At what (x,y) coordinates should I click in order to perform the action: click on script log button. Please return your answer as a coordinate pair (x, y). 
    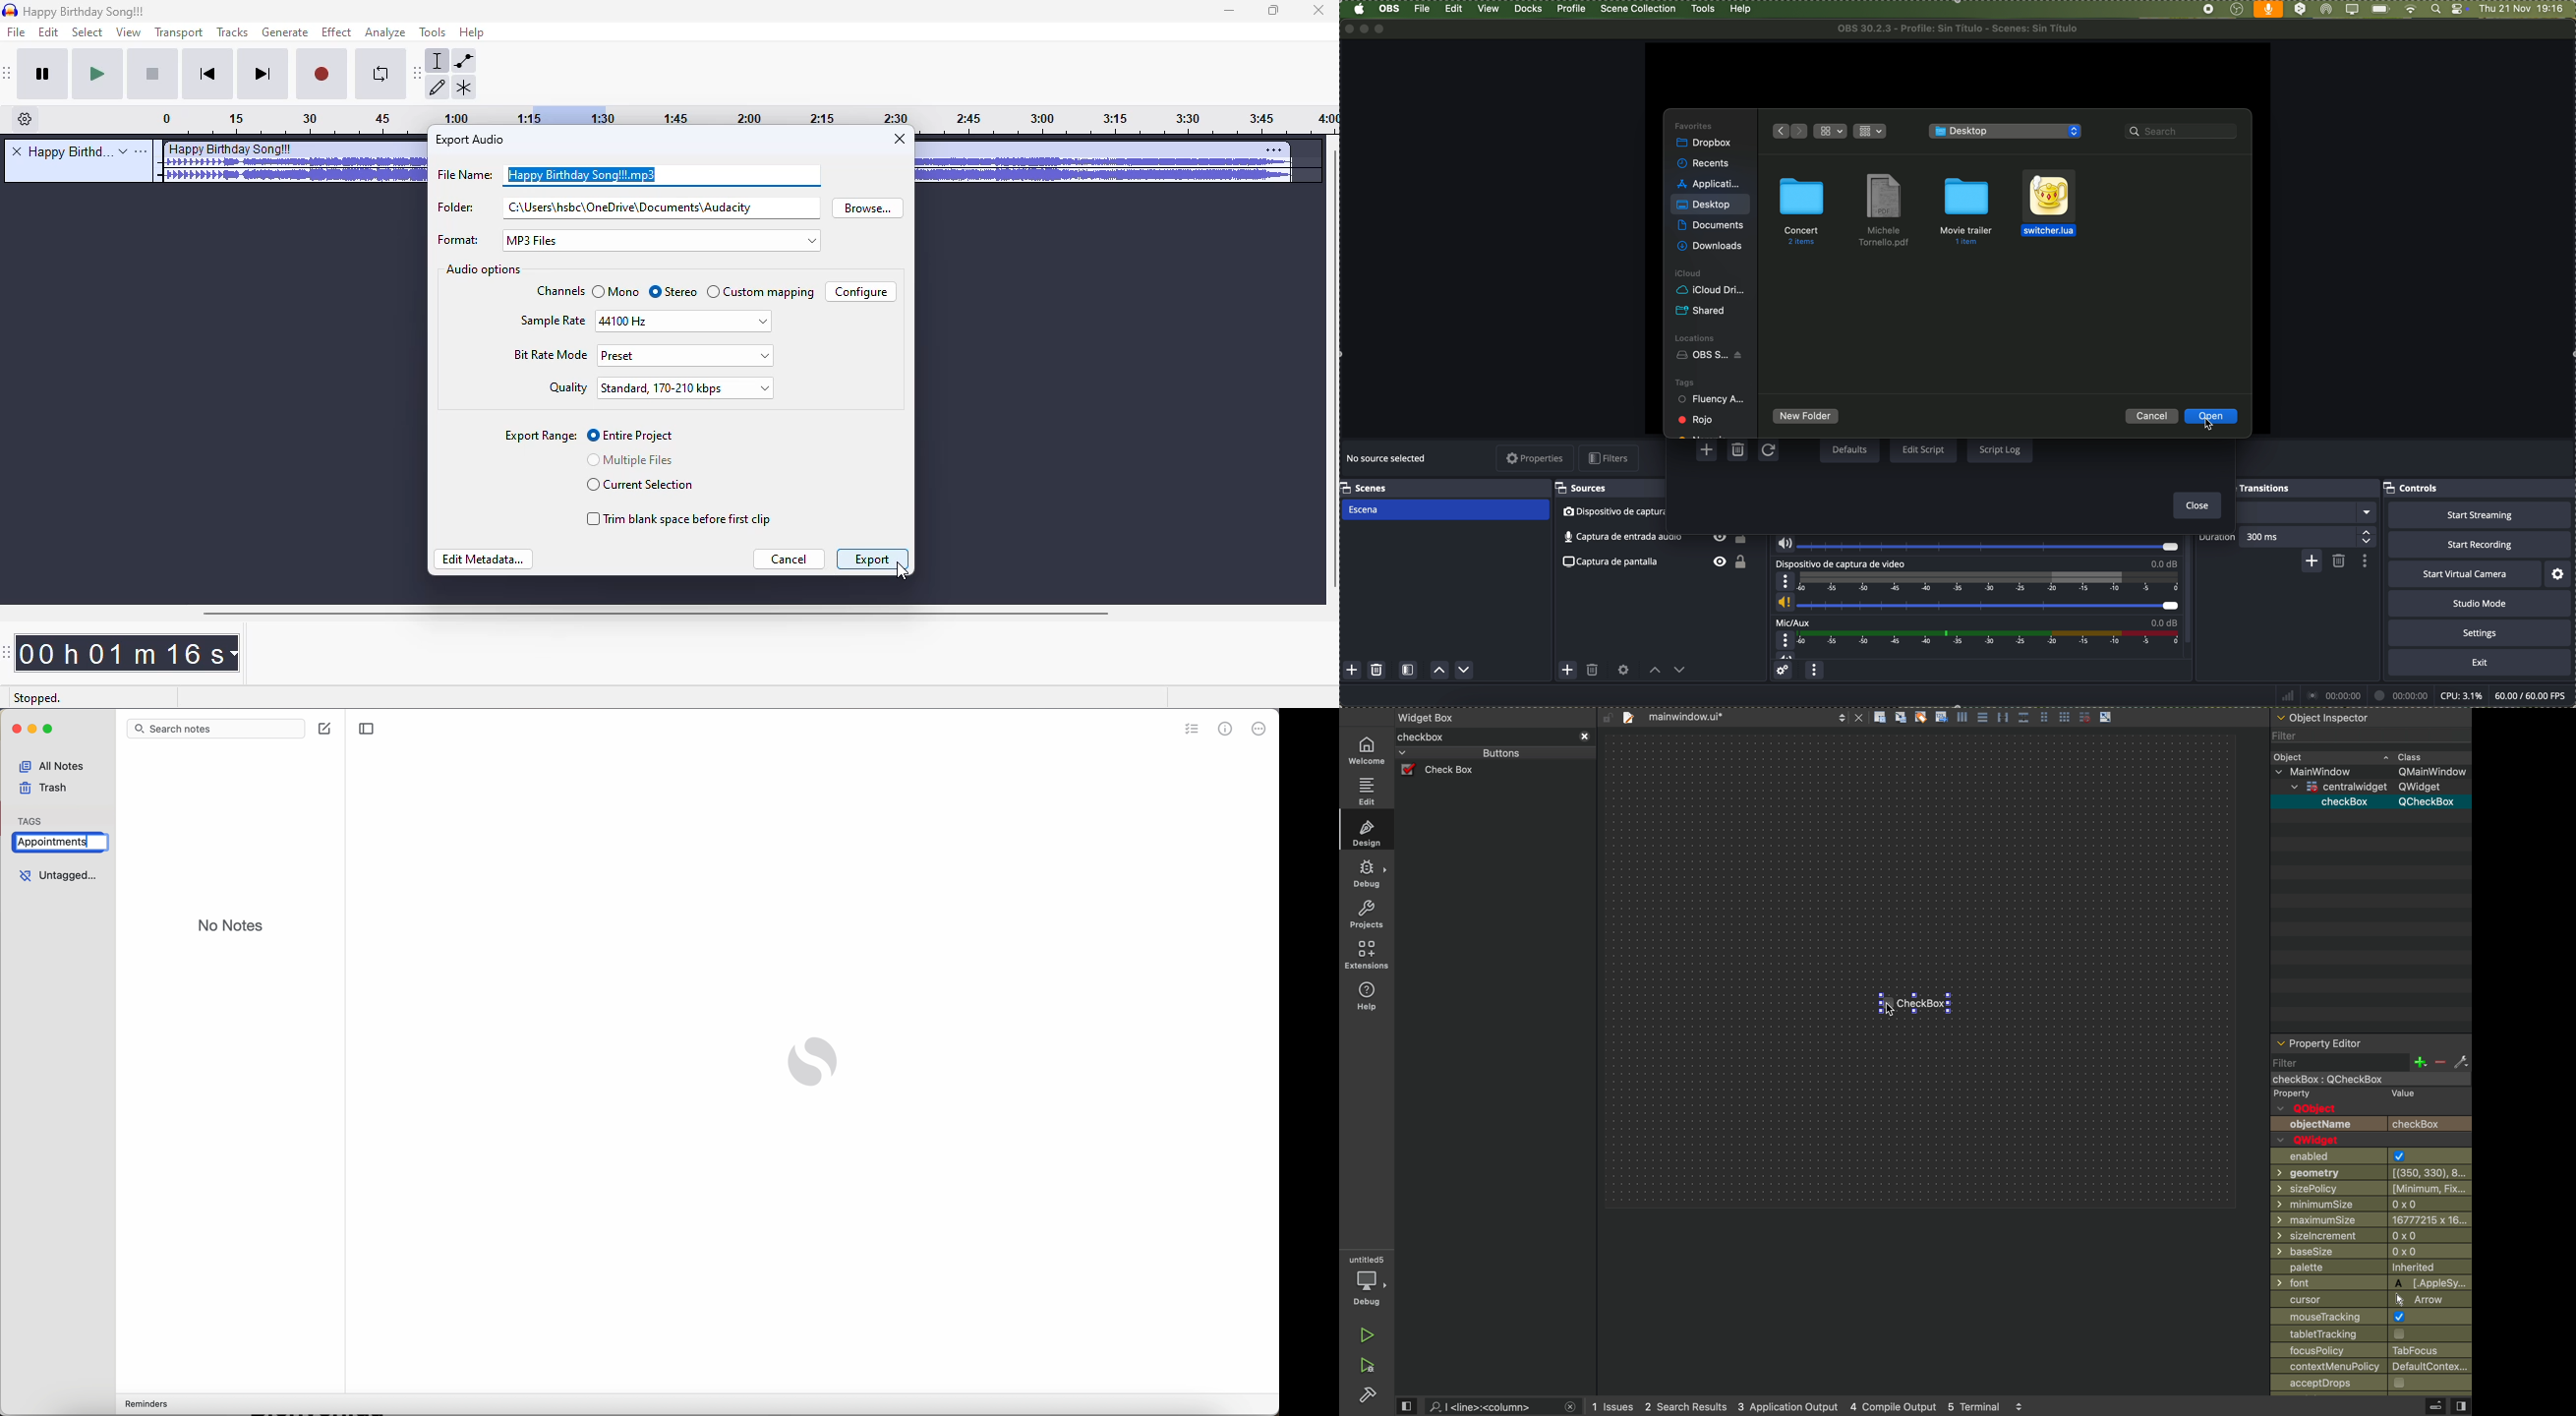
    Looking at the image, I should click on (2000, 449).